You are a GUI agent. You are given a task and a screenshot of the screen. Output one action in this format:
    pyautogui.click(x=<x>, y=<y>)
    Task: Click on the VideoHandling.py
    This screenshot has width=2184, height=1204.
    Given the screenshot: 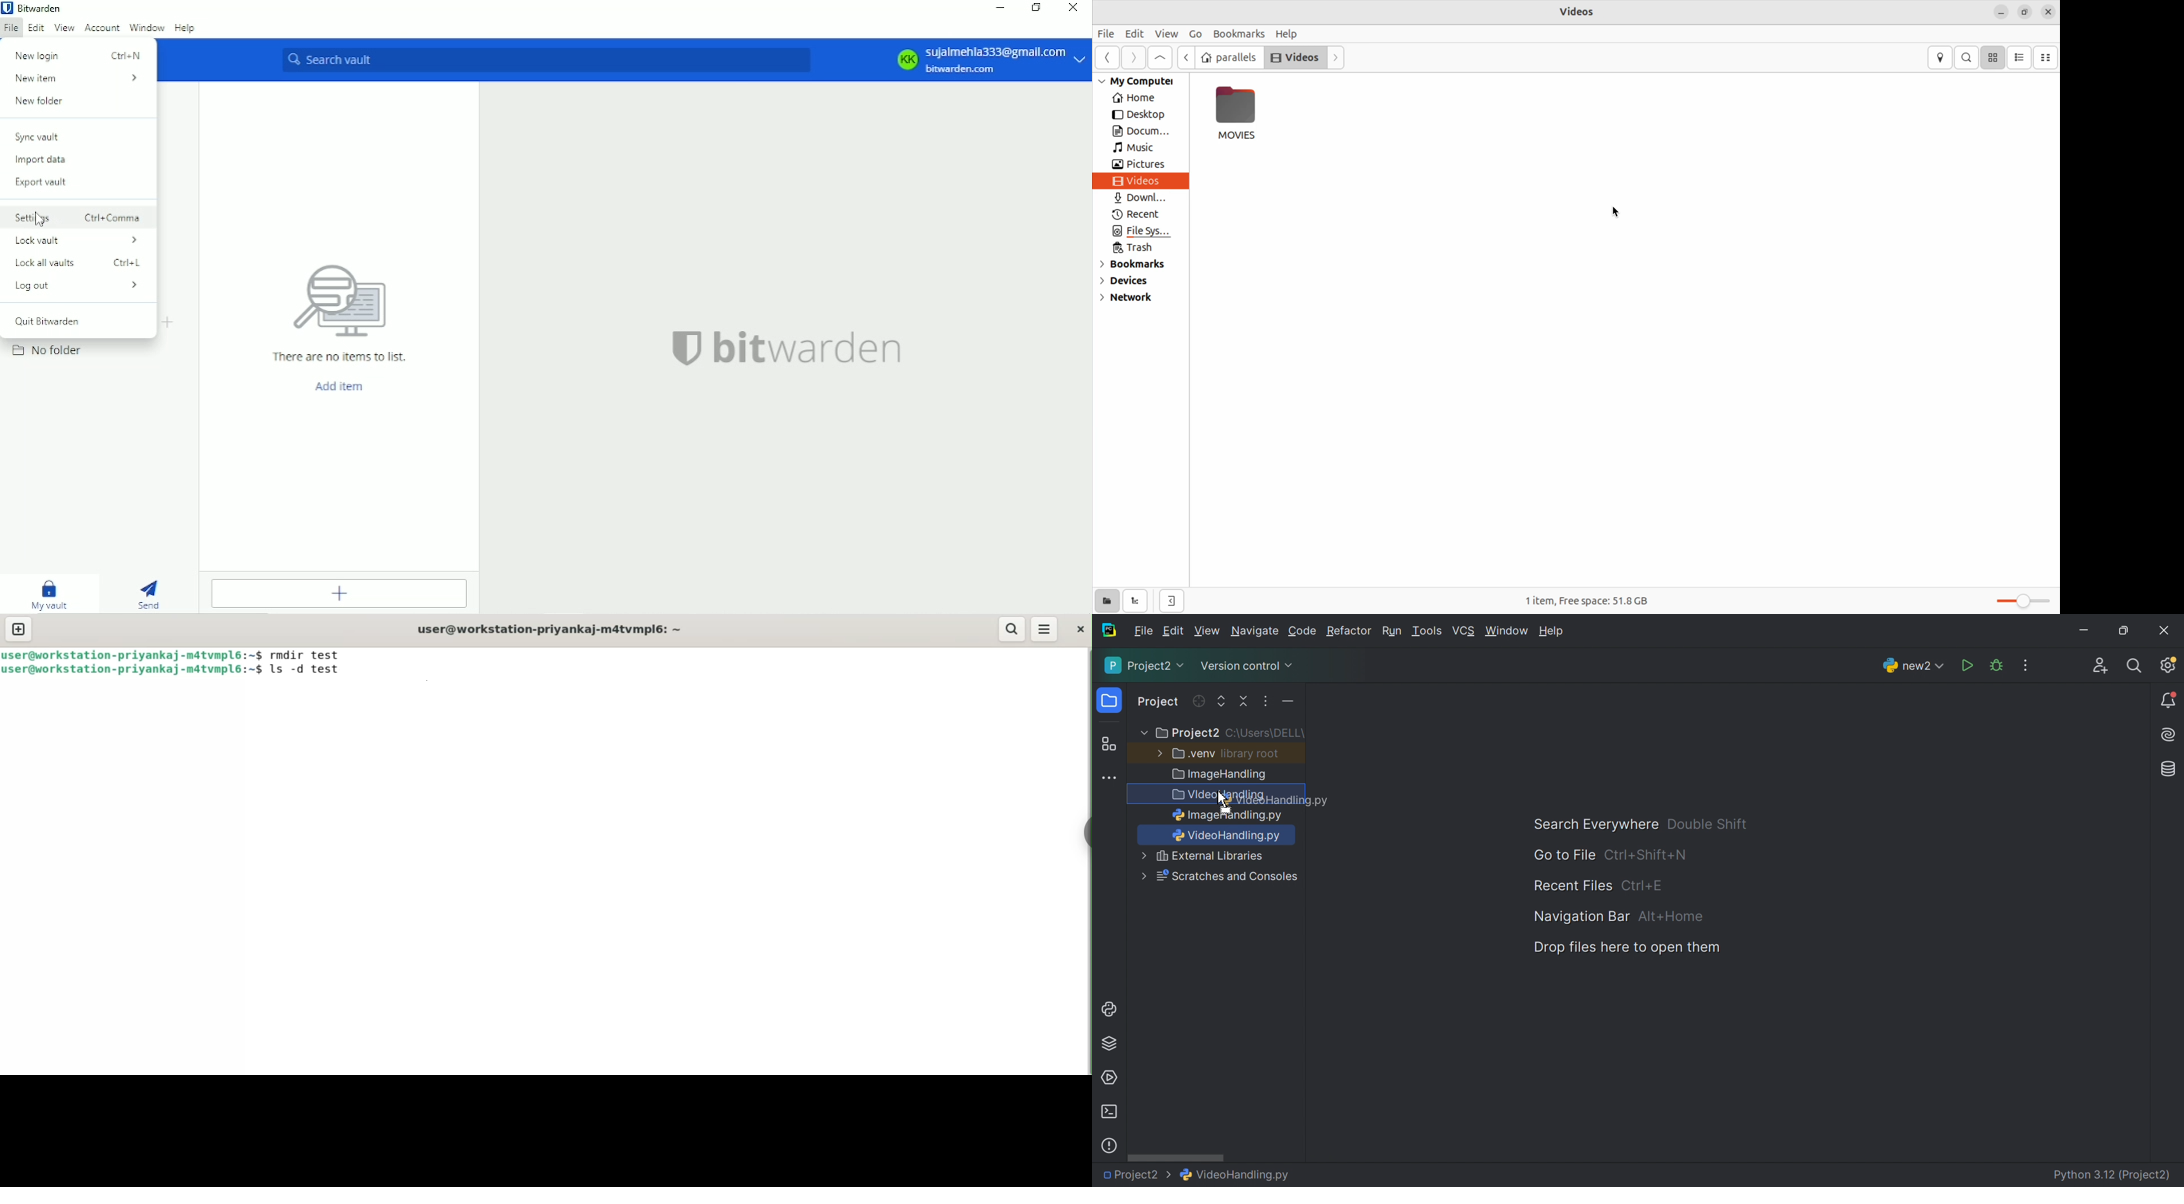 What is the action you would take?
    pyautogui.click(x=1235, y=1174)
    